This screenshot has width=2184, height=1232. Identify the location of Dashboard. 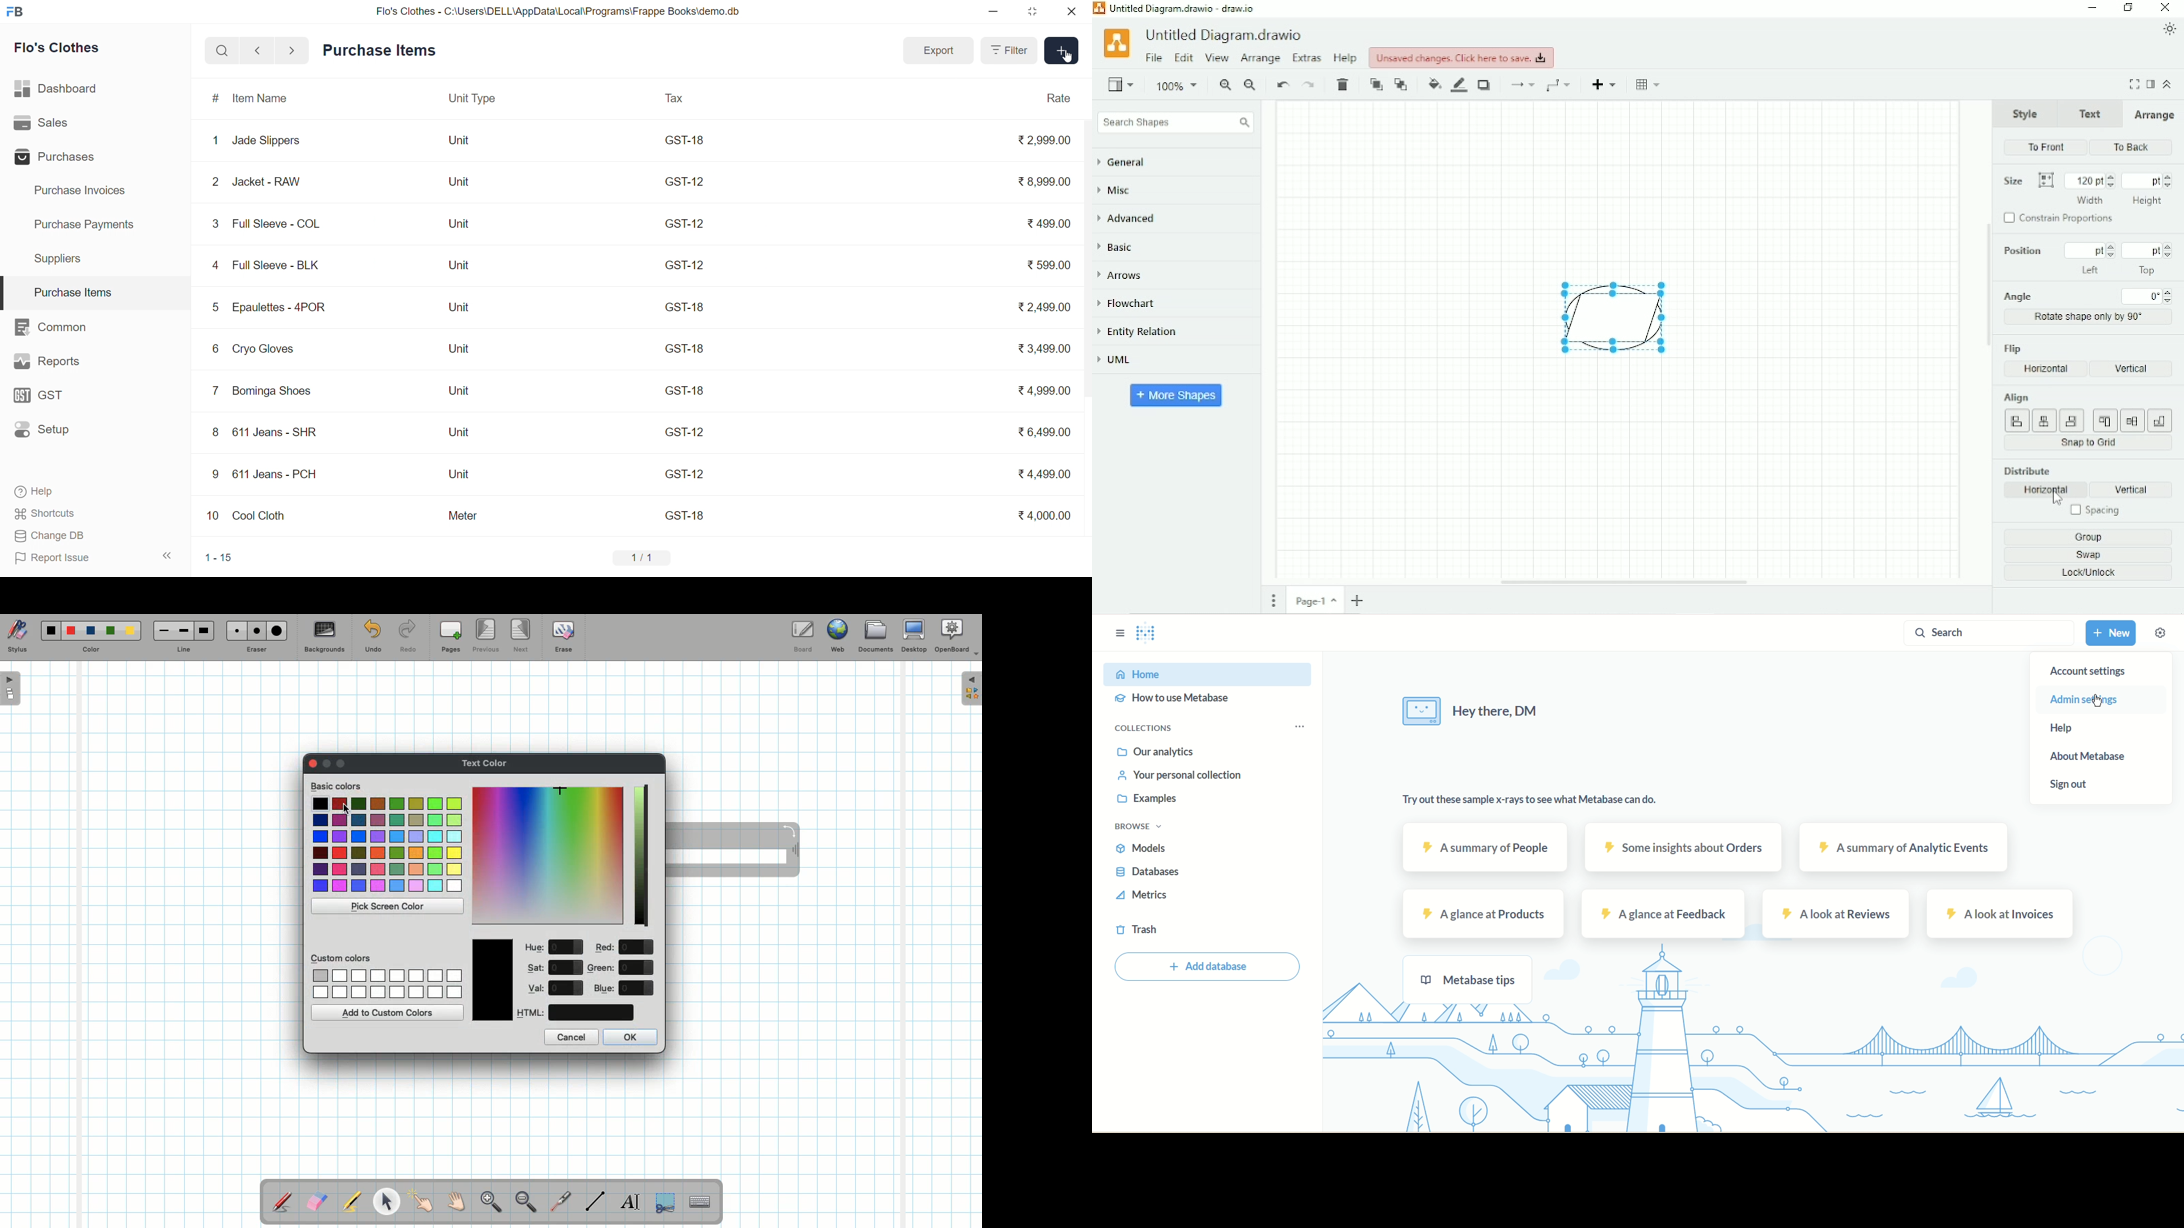
(61, 87).